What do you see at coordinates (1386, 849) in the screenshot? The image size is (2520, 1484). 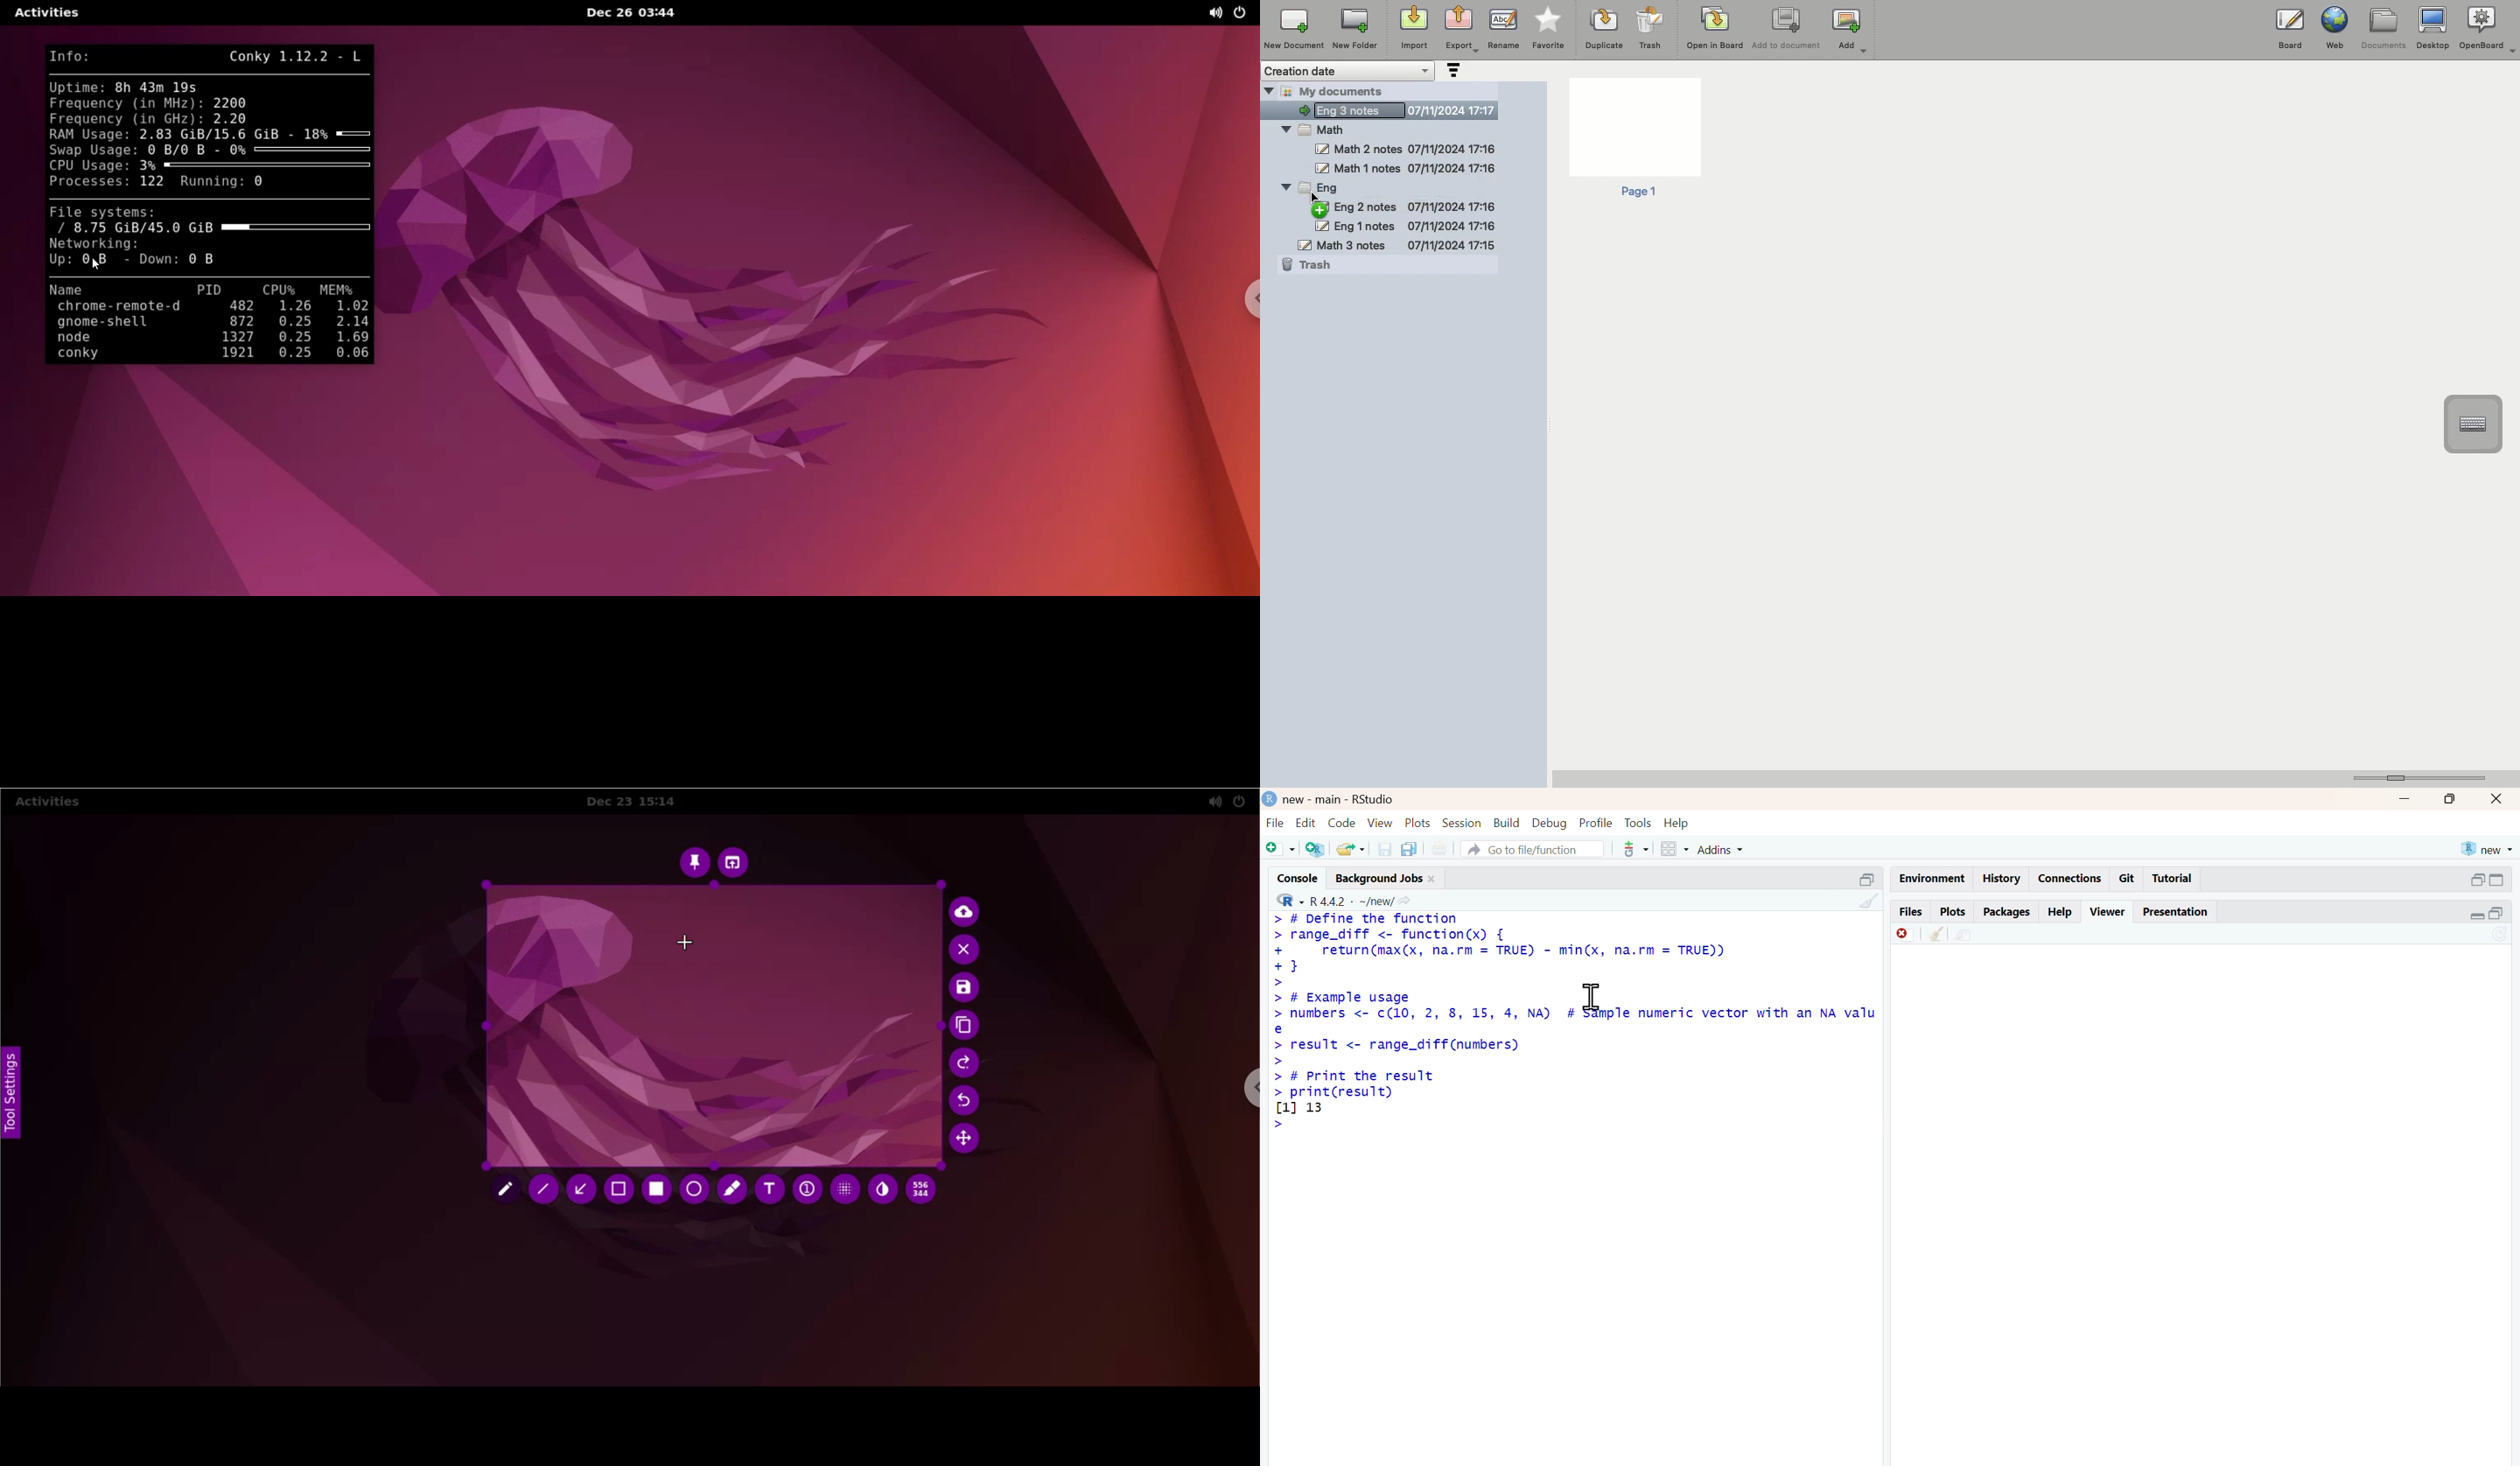 I see `save` at bounding box center [1386, 849].